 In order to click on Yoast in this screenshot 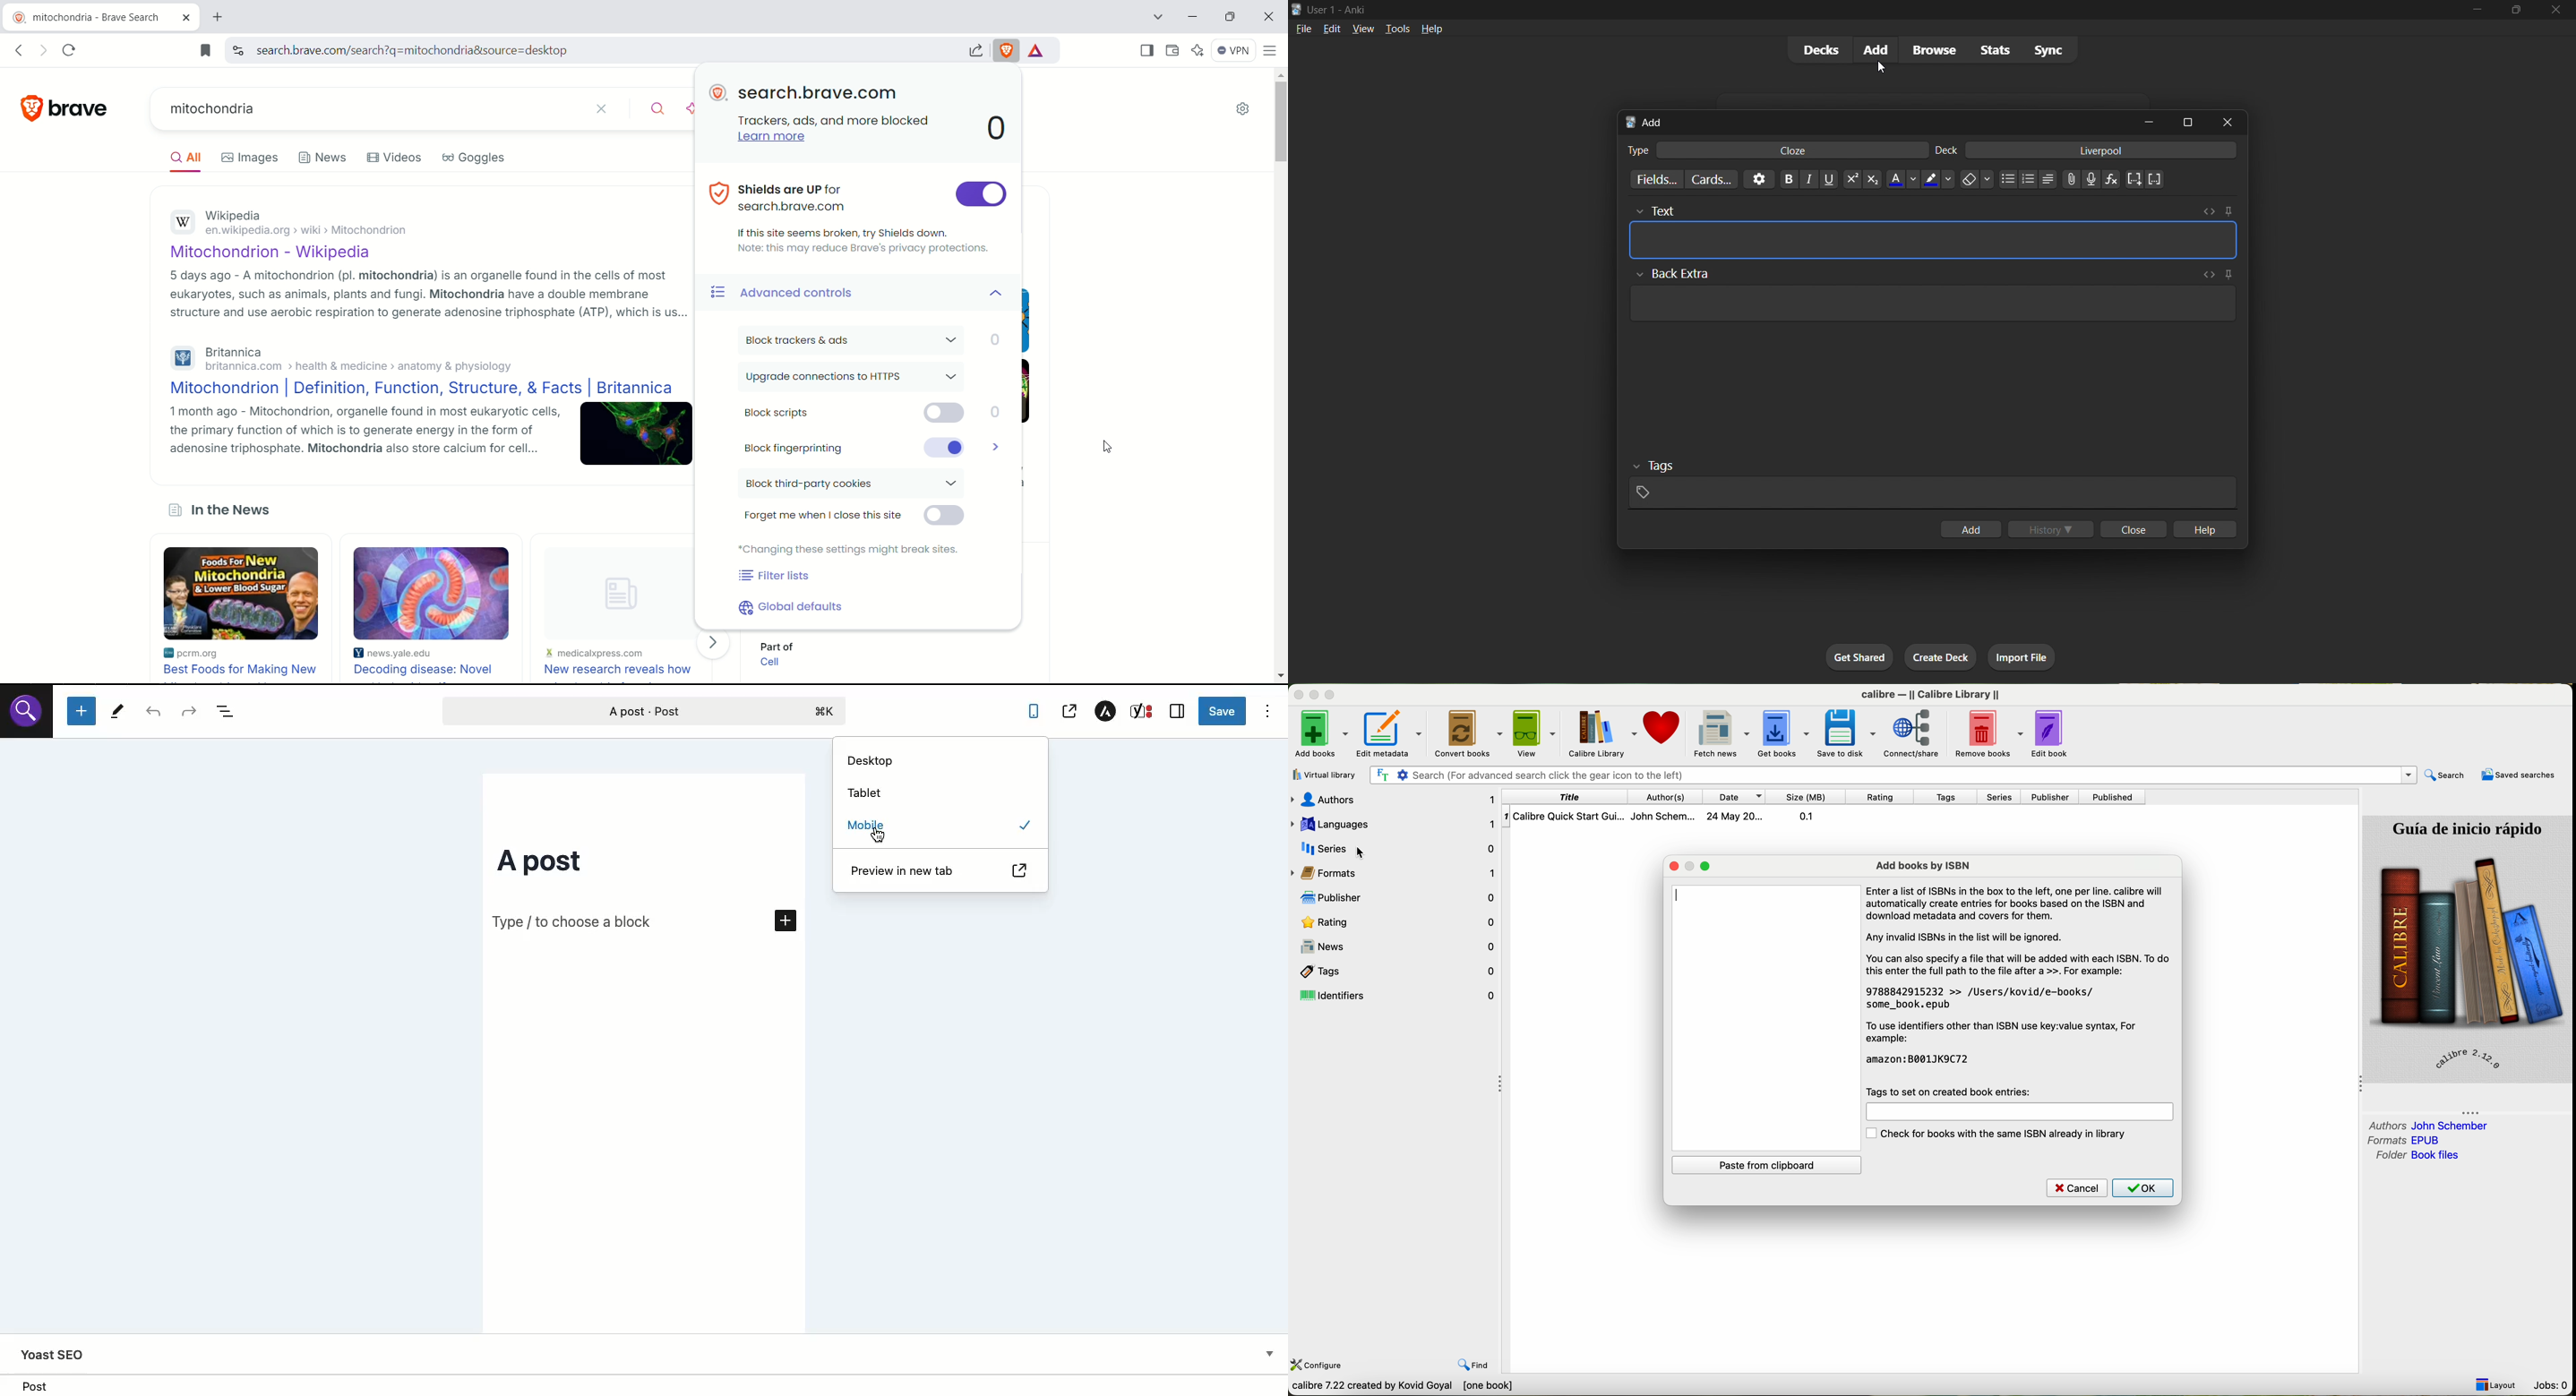, I will do `click(650, 1357)`.